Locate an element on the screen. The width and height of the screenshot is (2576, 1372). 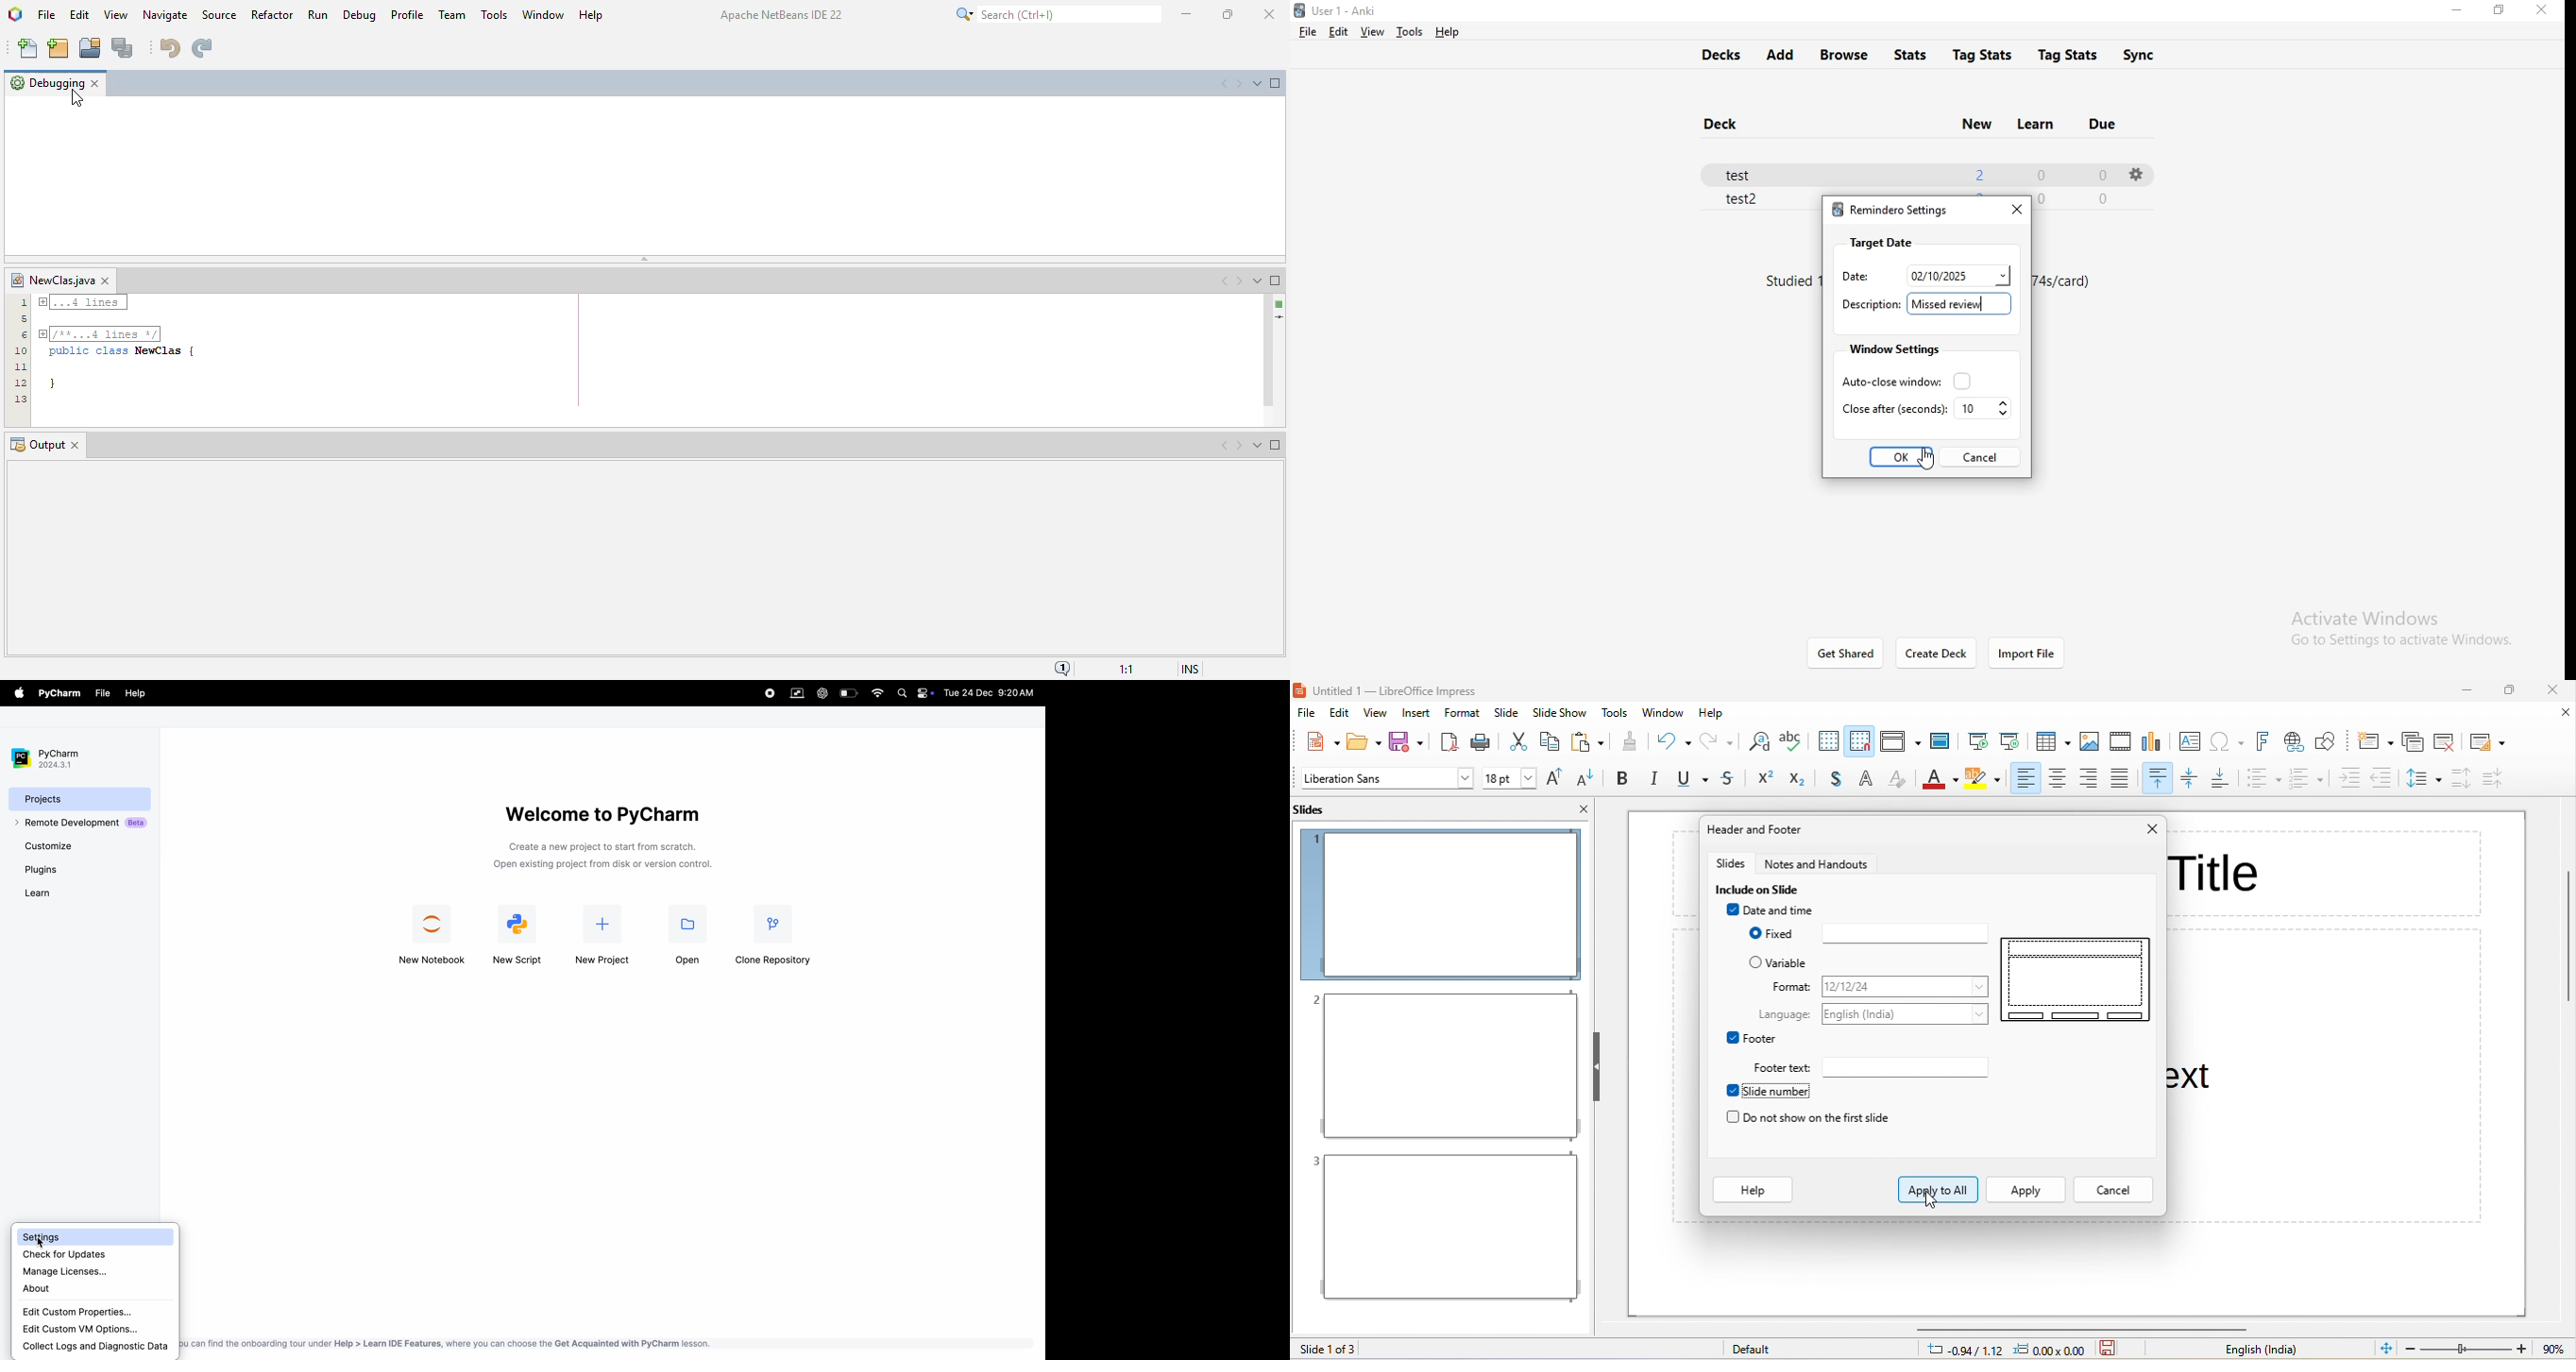
increase font size is located at coordinates (1557, 780).